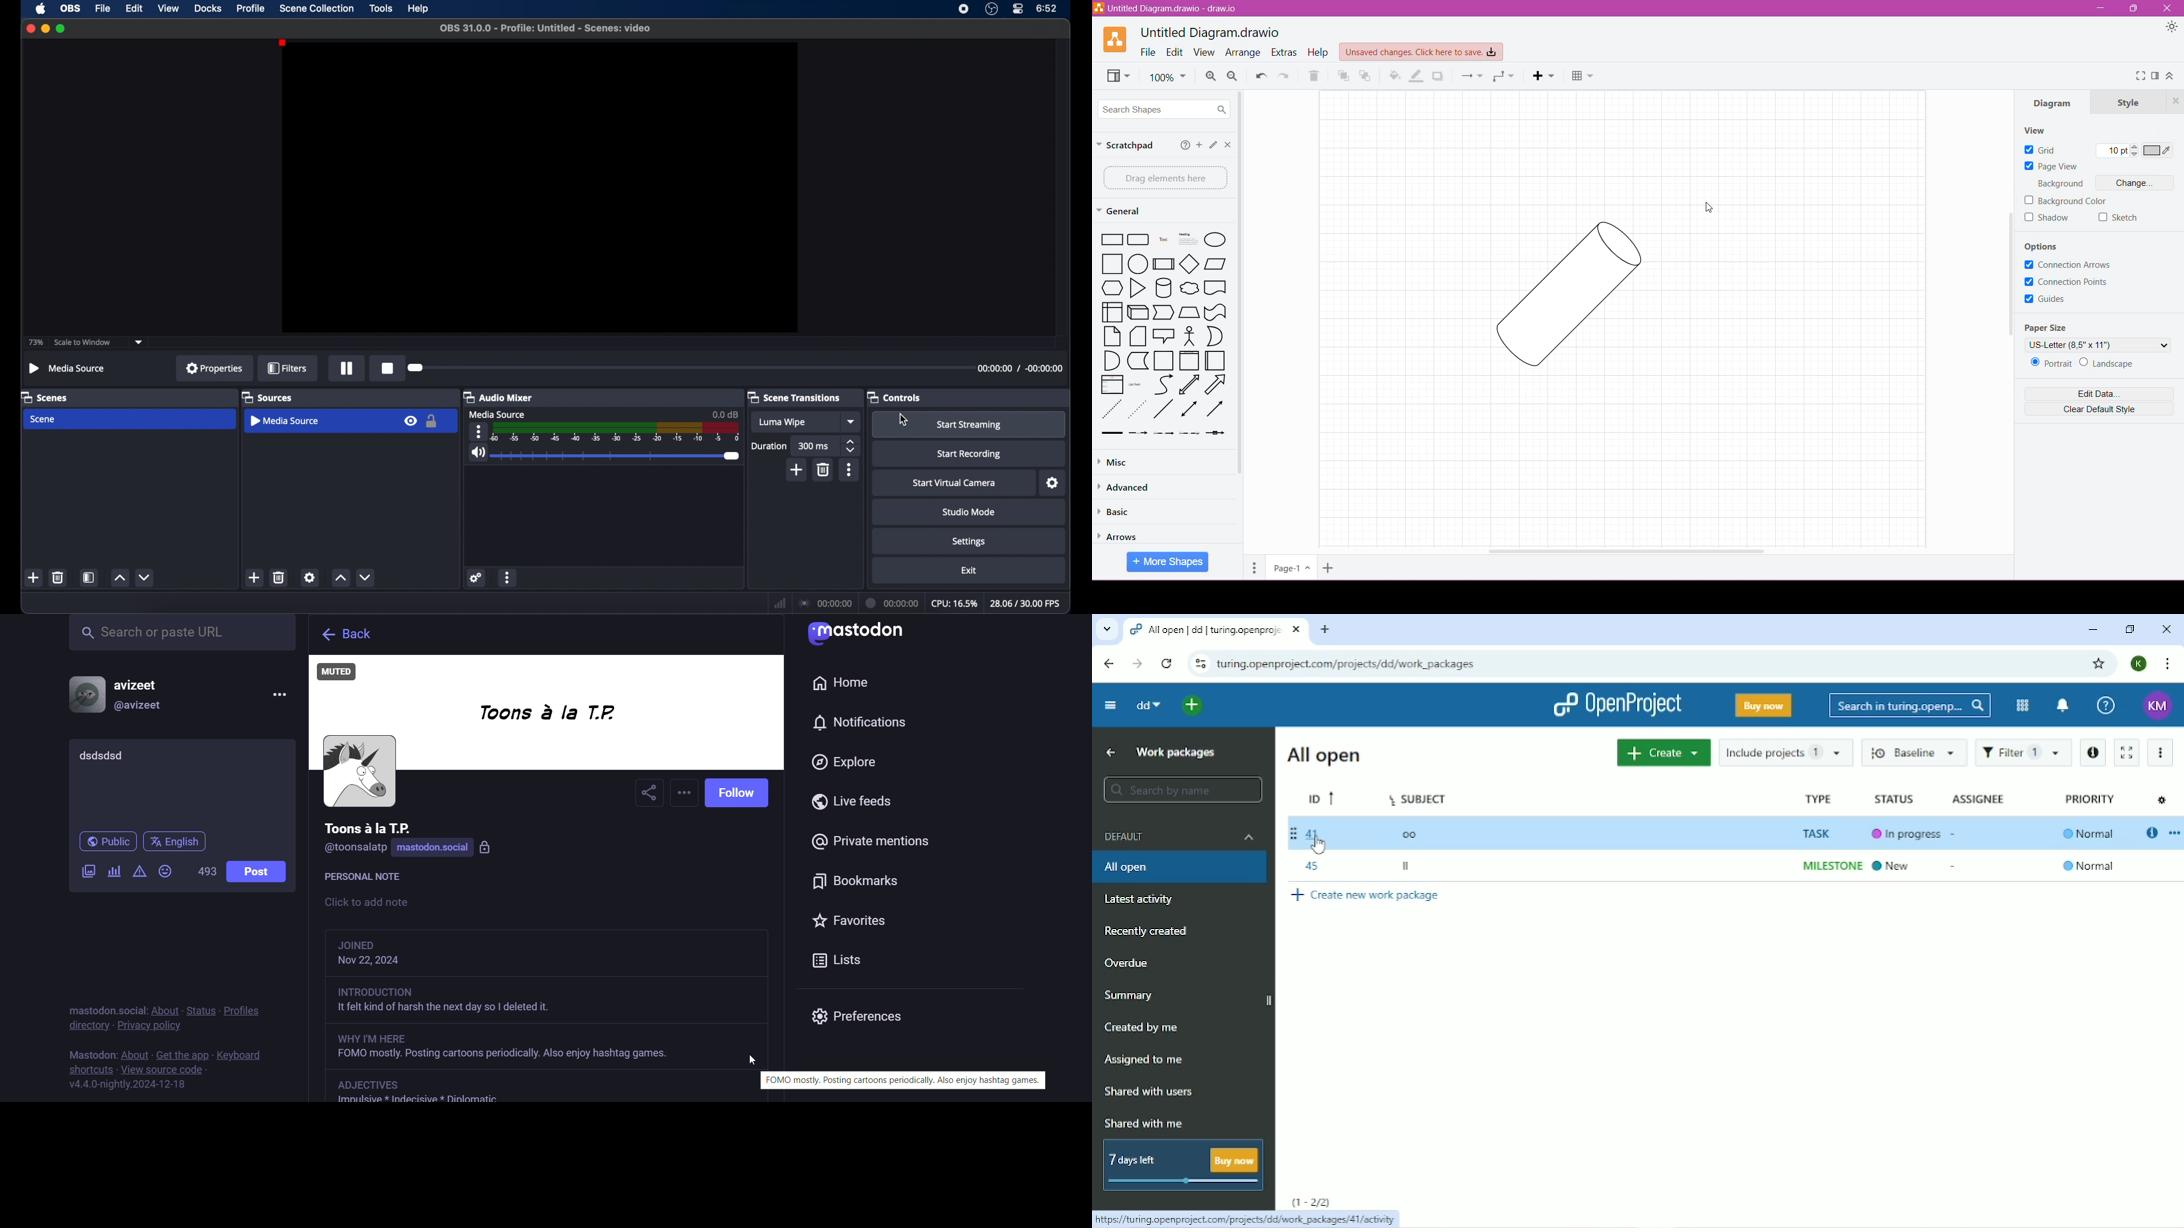 The height and width of the screenshot is (1232, 2184). I want to click on Shadow, so click(2047, 220).